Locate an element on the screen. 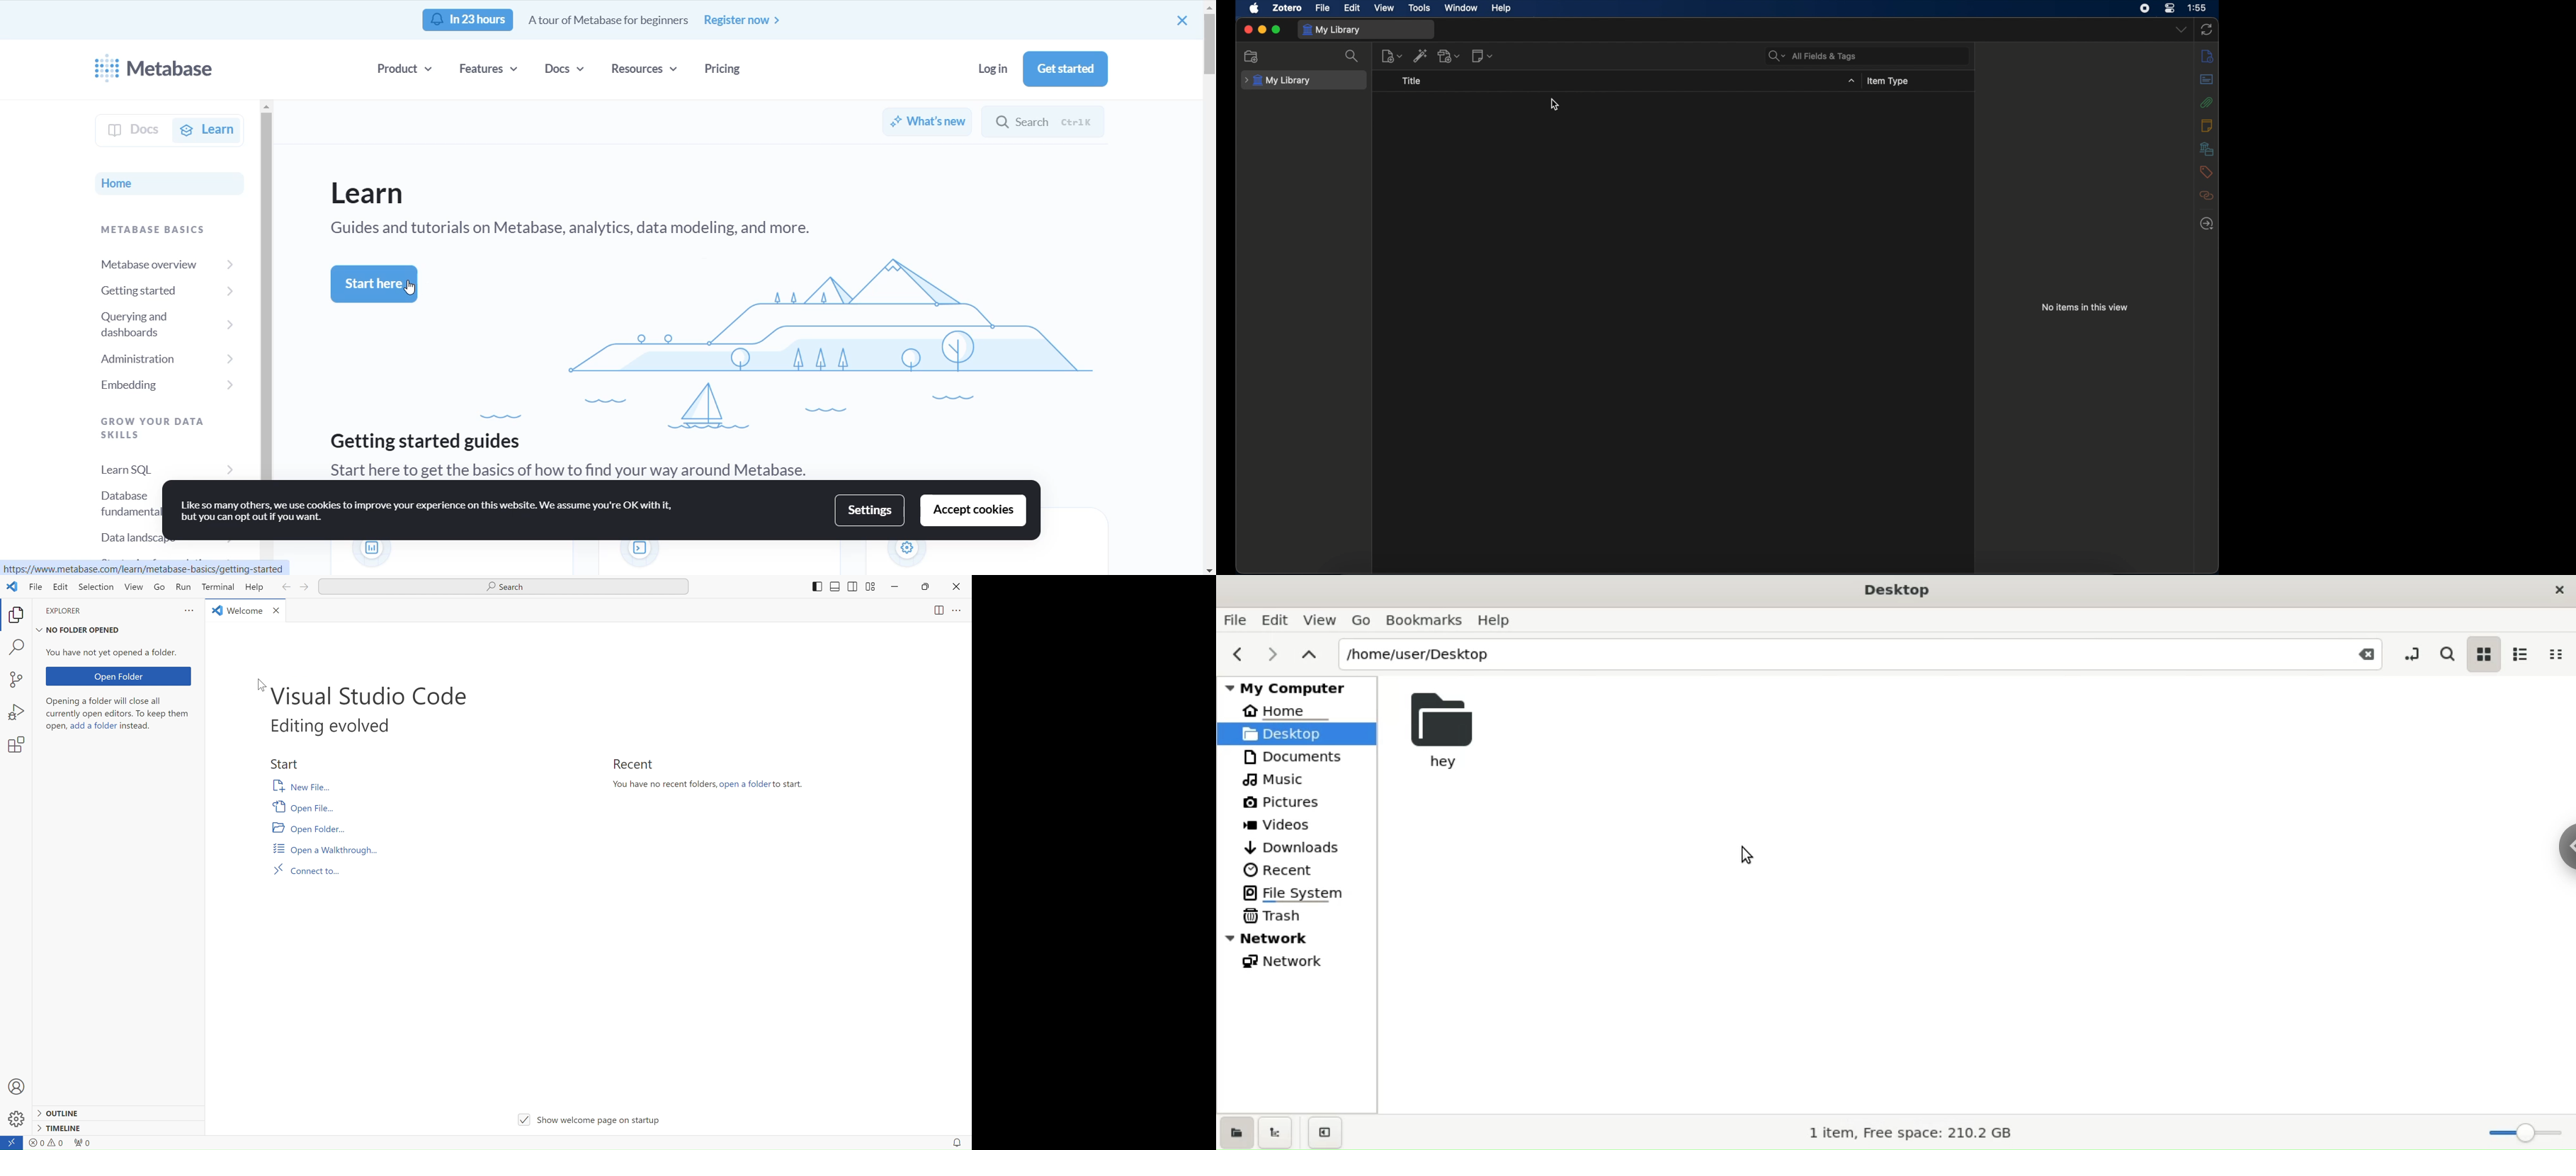  item type is located at coordinates (1888, 81).